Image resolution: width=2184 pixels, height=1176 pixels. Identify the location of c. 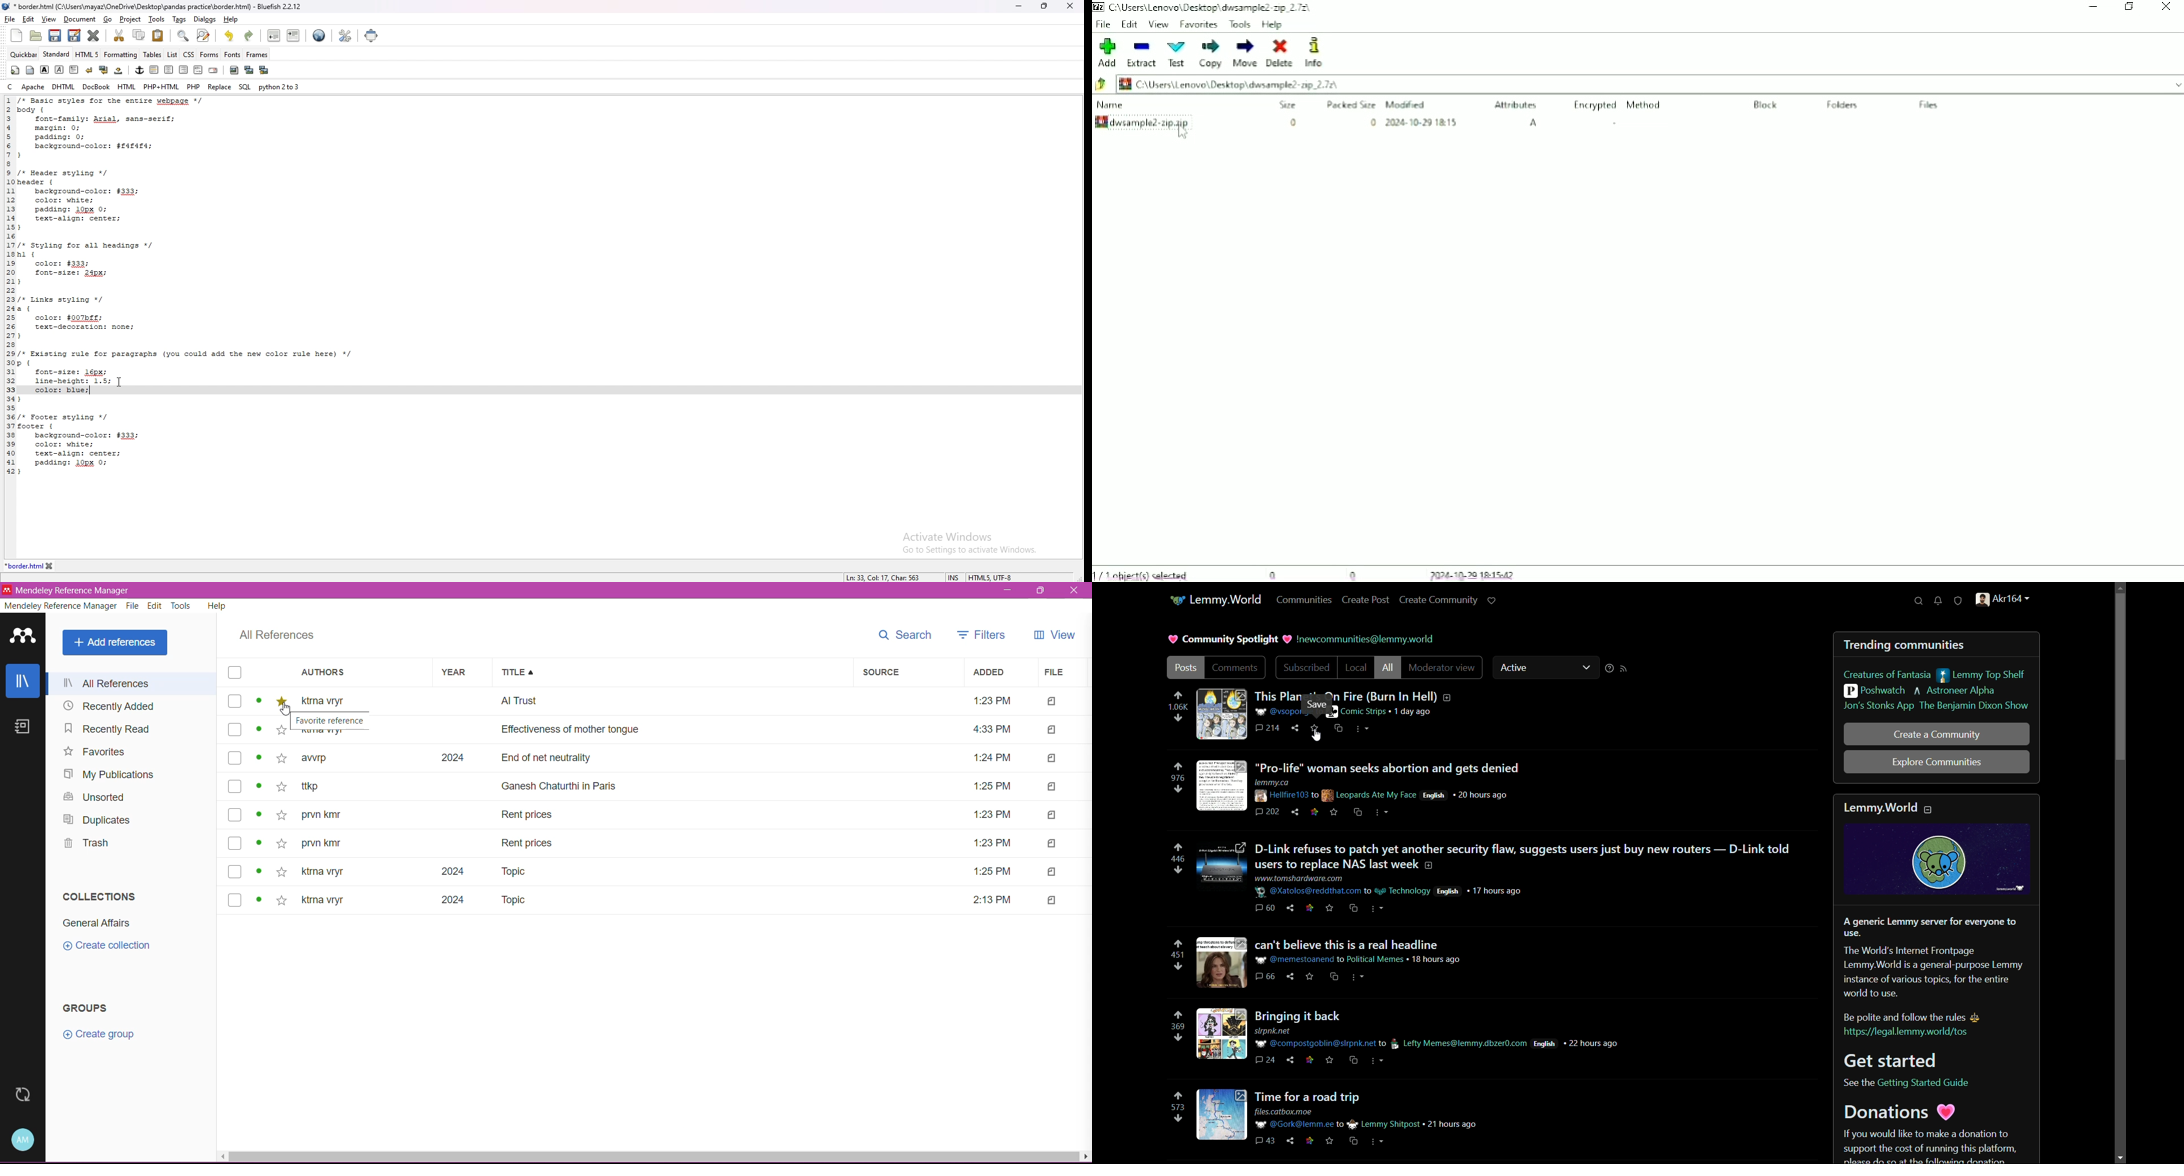
(11, 87).